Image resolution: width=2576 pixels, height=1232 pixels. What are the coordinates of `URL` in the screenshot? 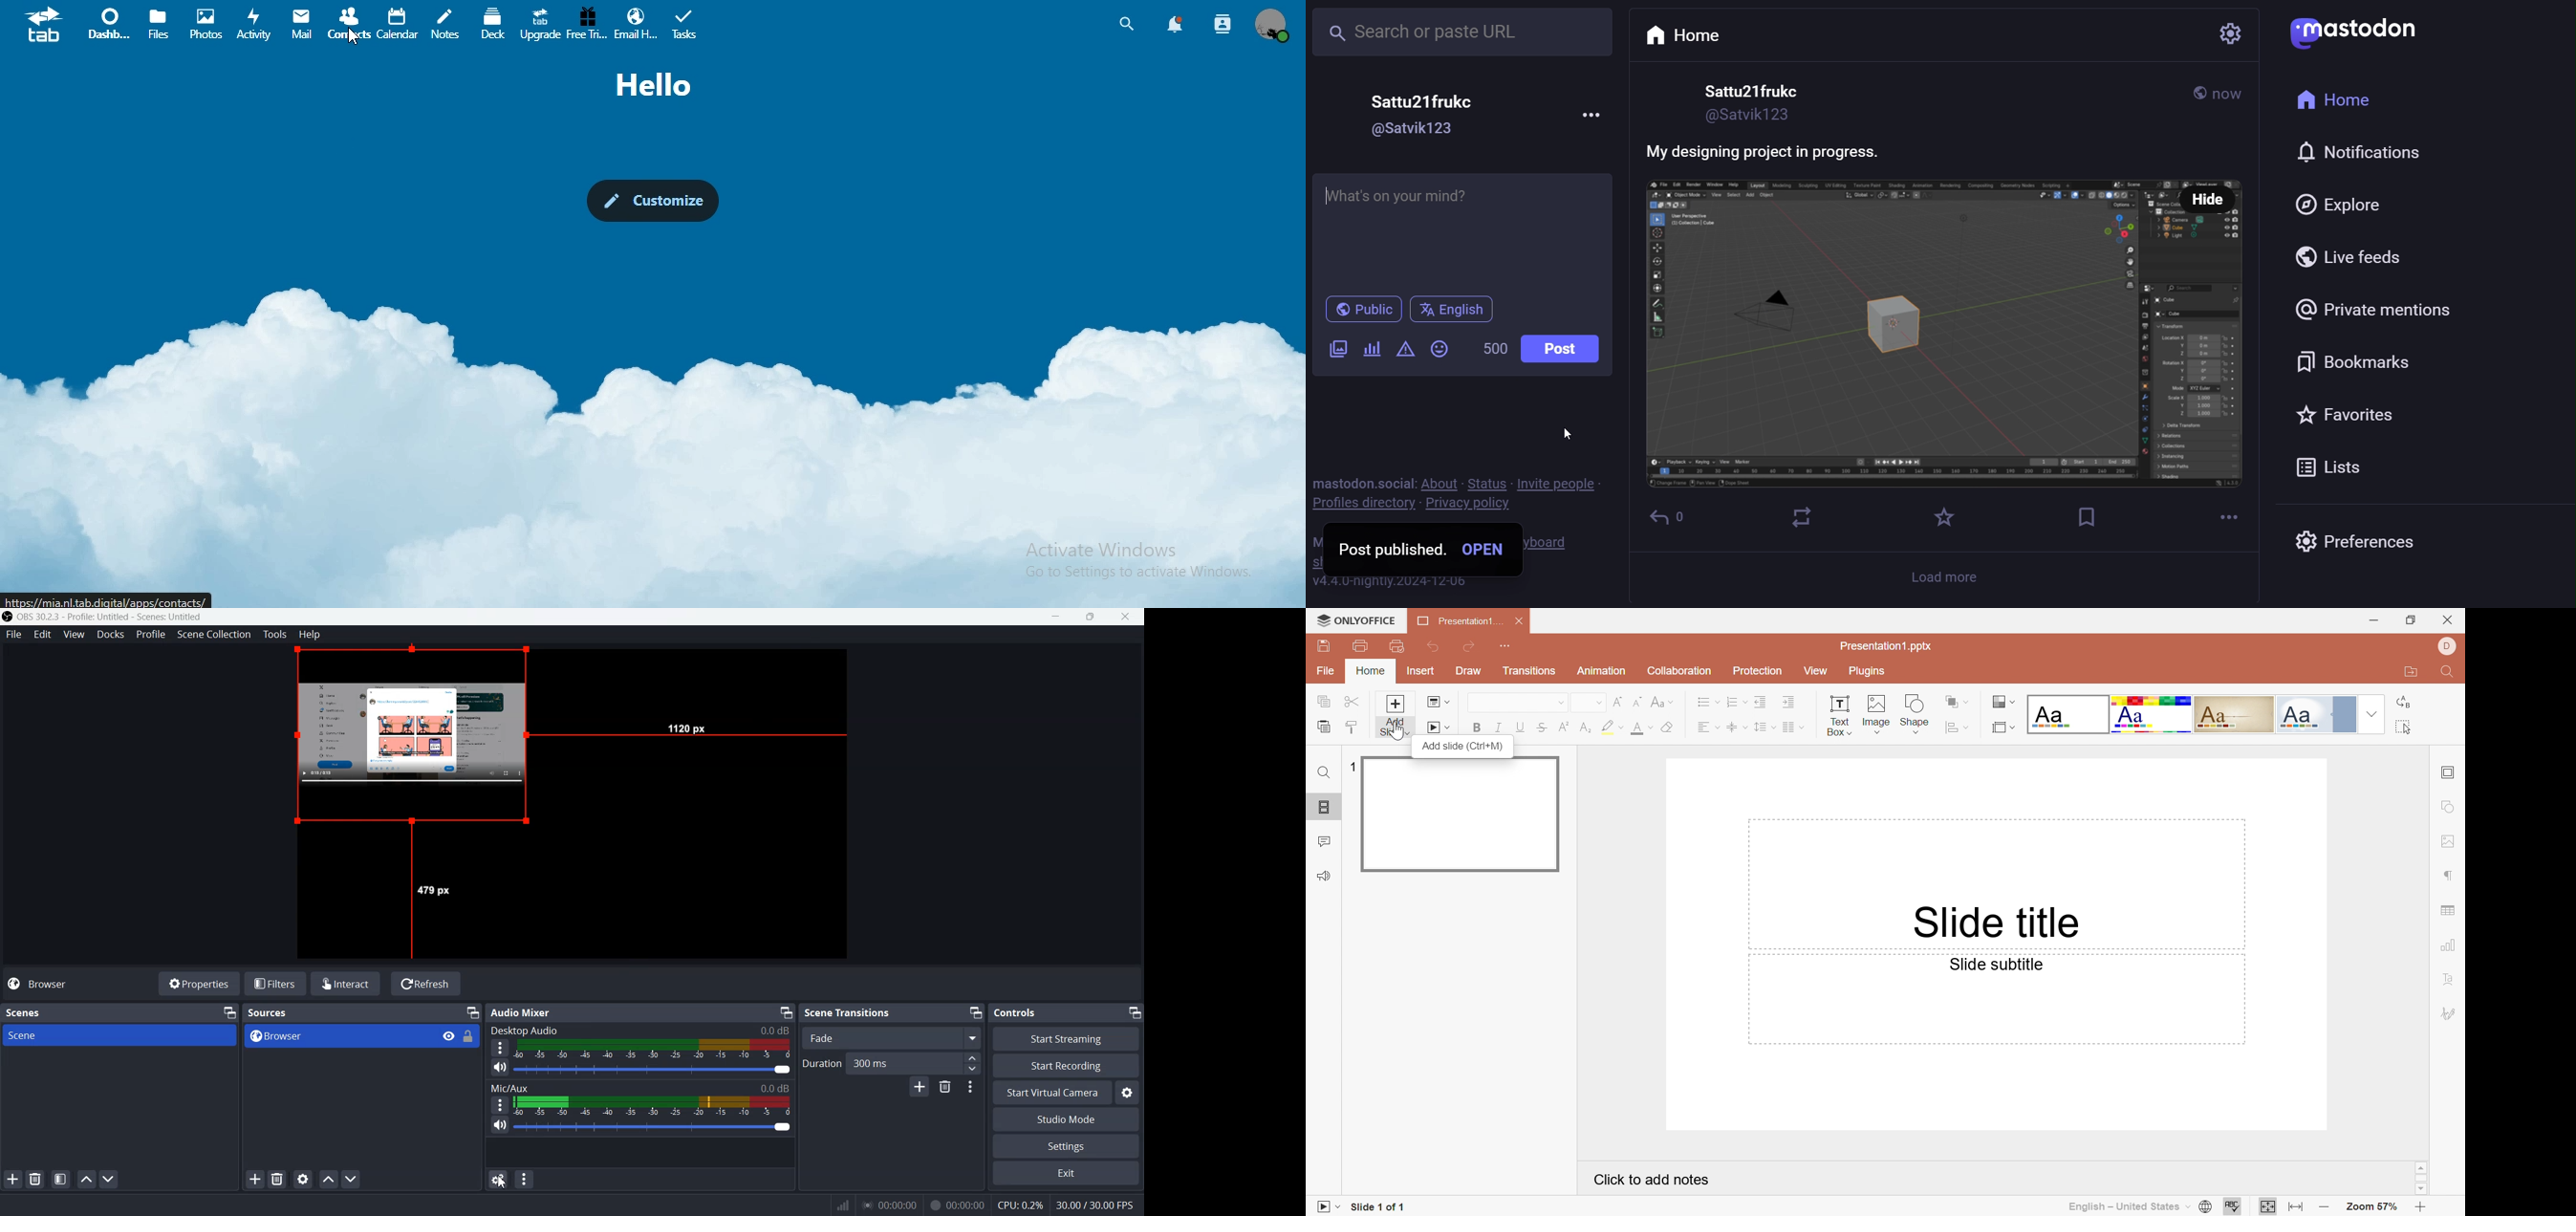 It's located at (108, 600).